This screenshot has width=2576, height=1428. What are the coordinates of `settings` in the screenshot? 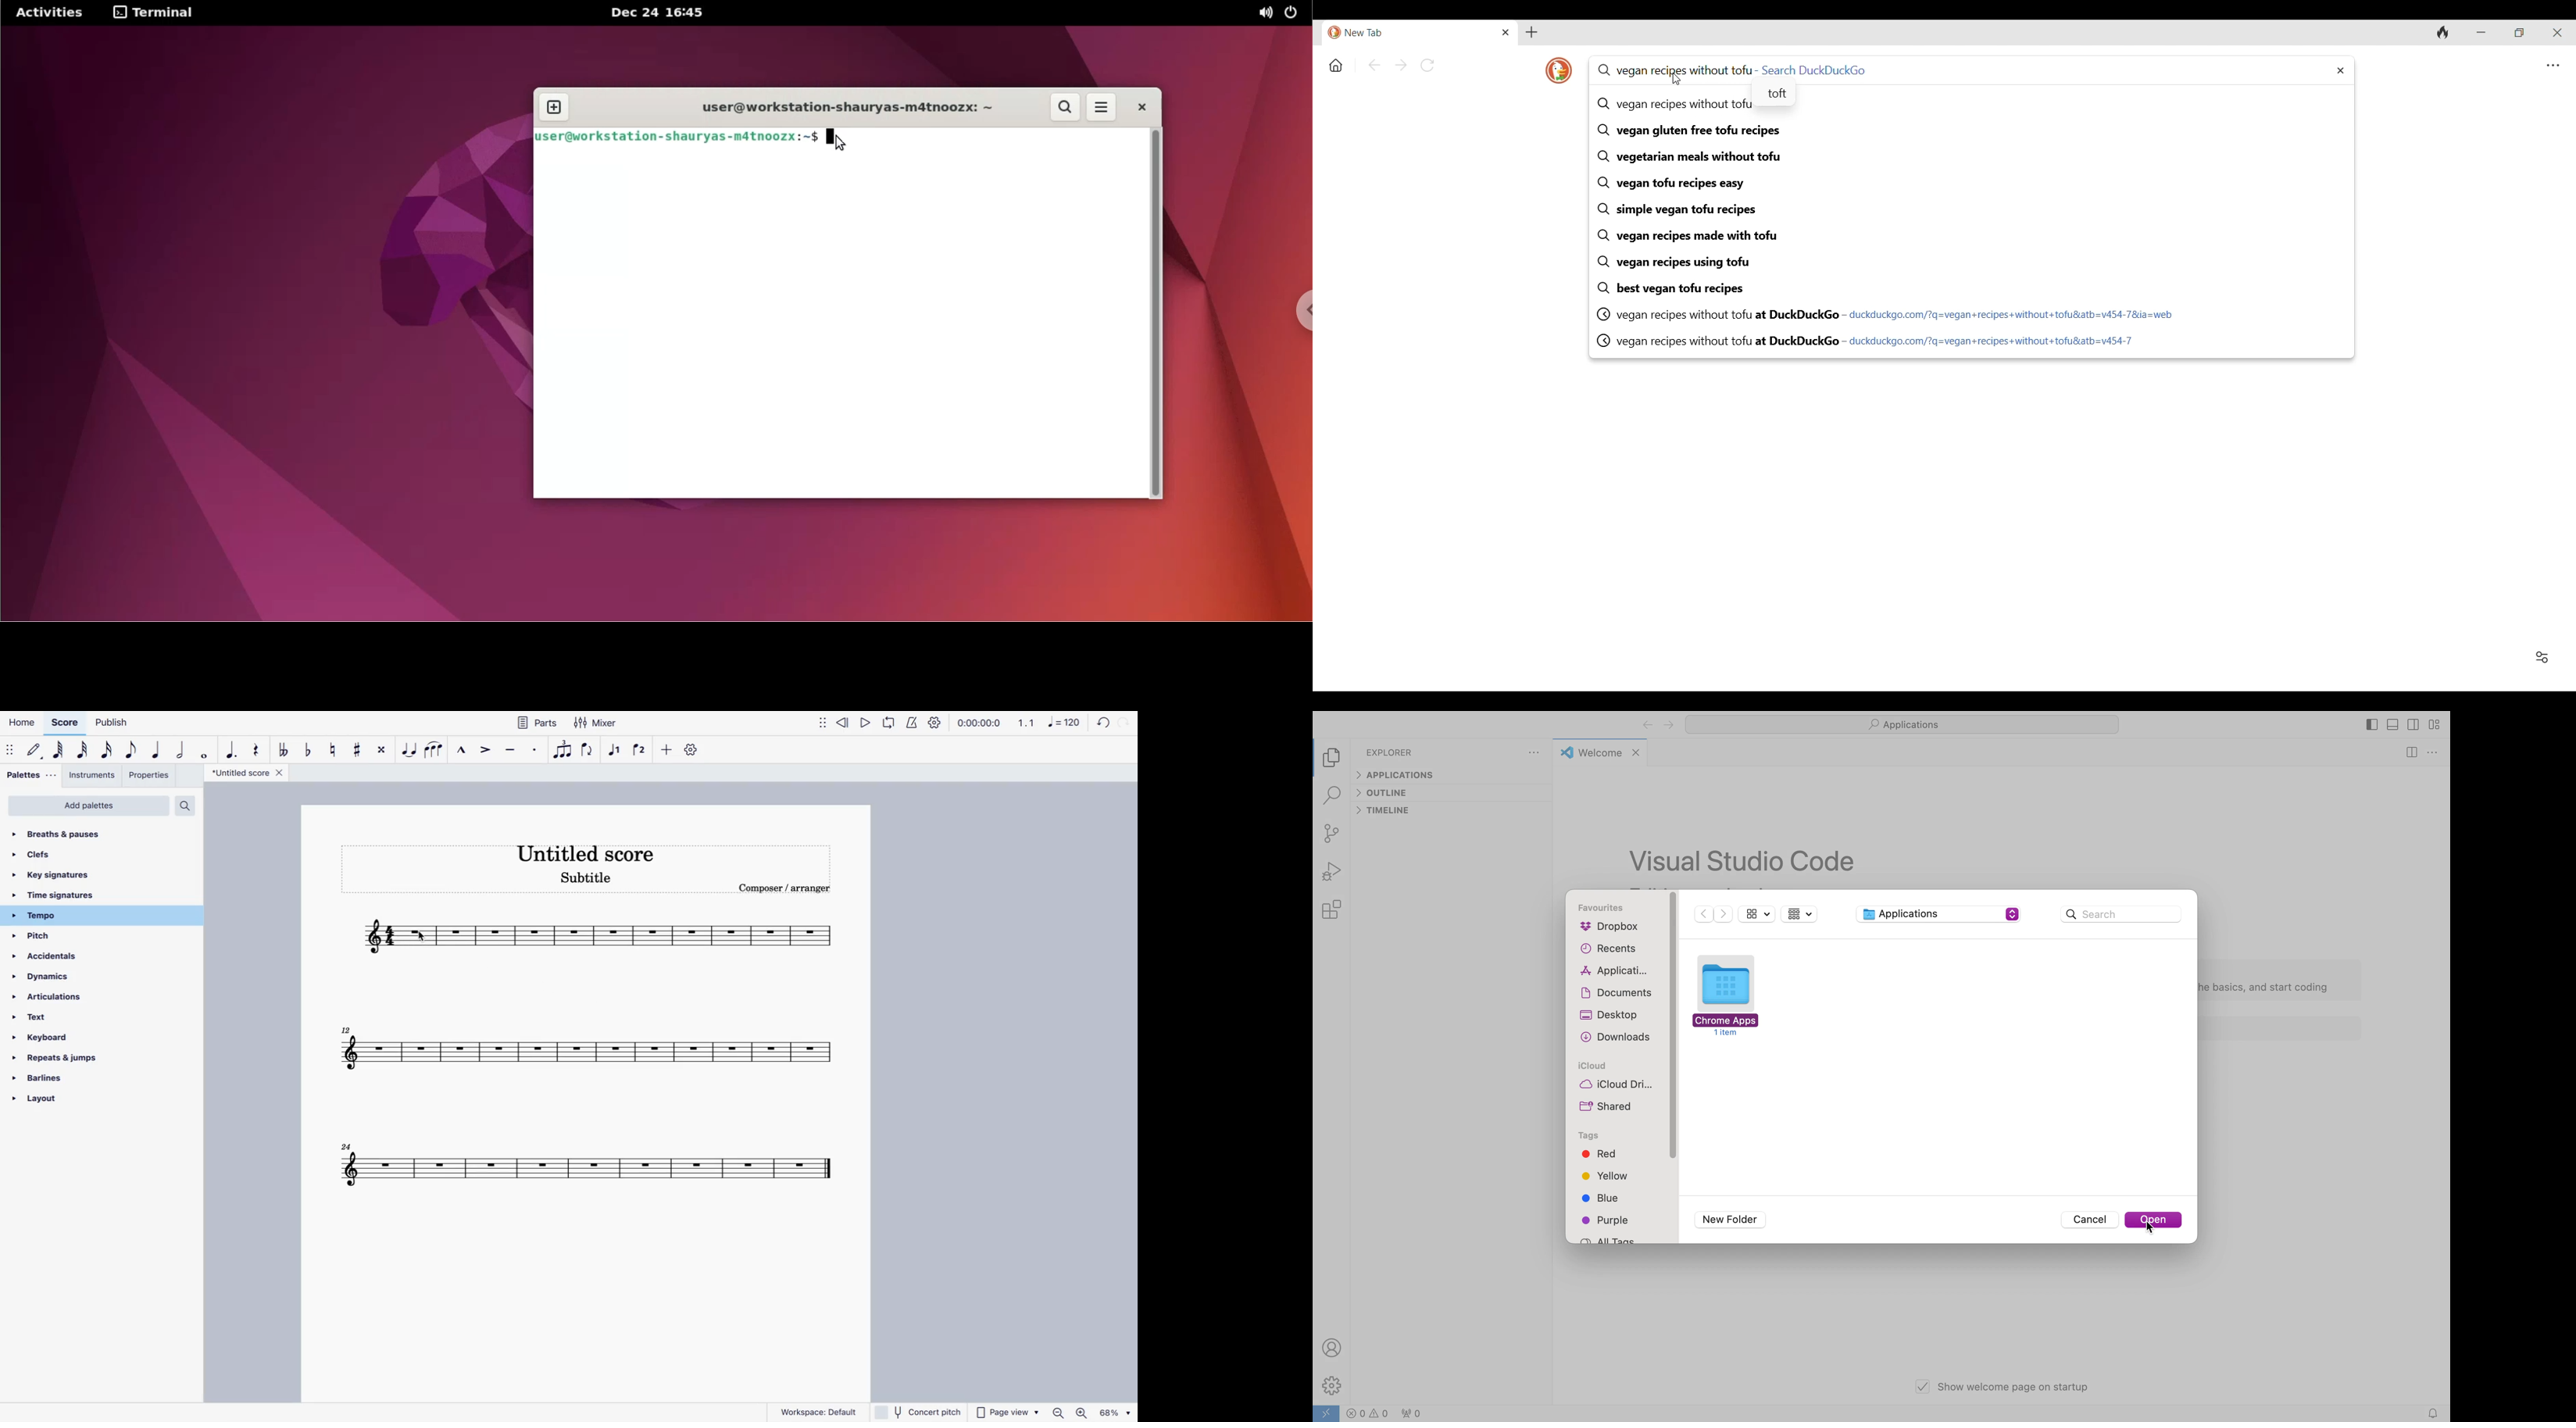 It's located at (1334, 1385).